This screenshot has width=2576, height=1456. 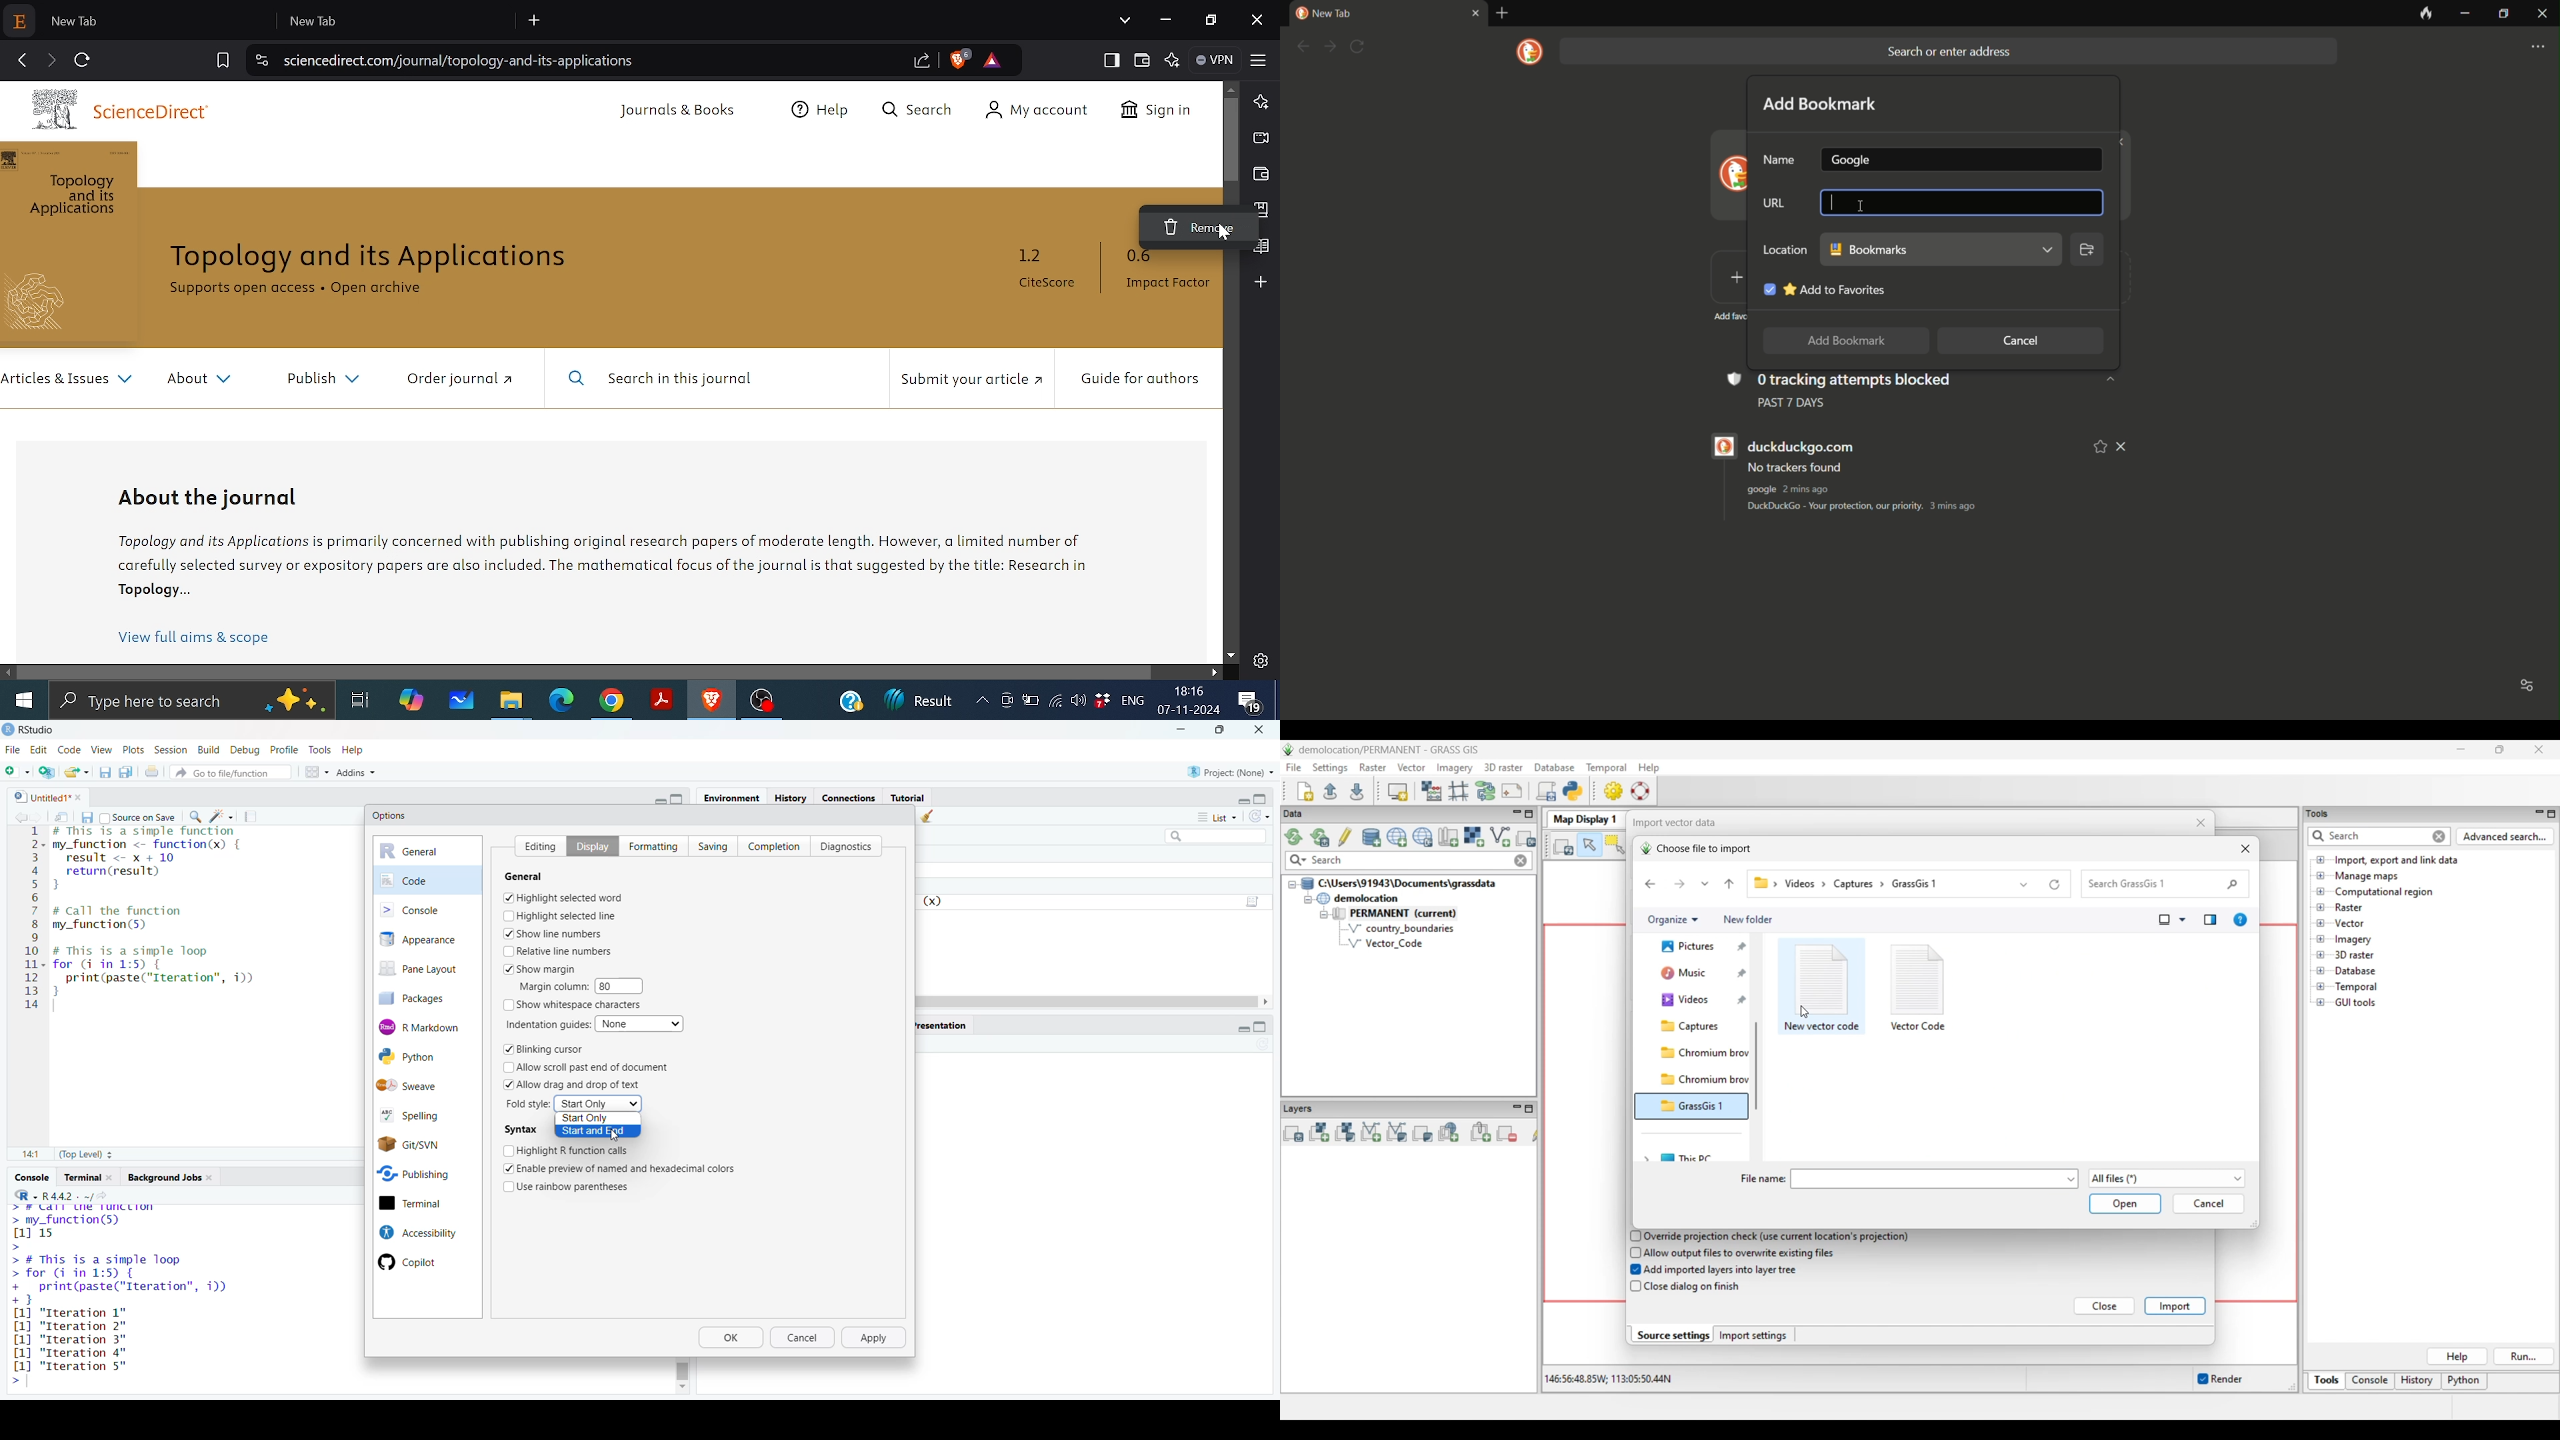 I want to click on About the Journal, so click(x=213, y=496).